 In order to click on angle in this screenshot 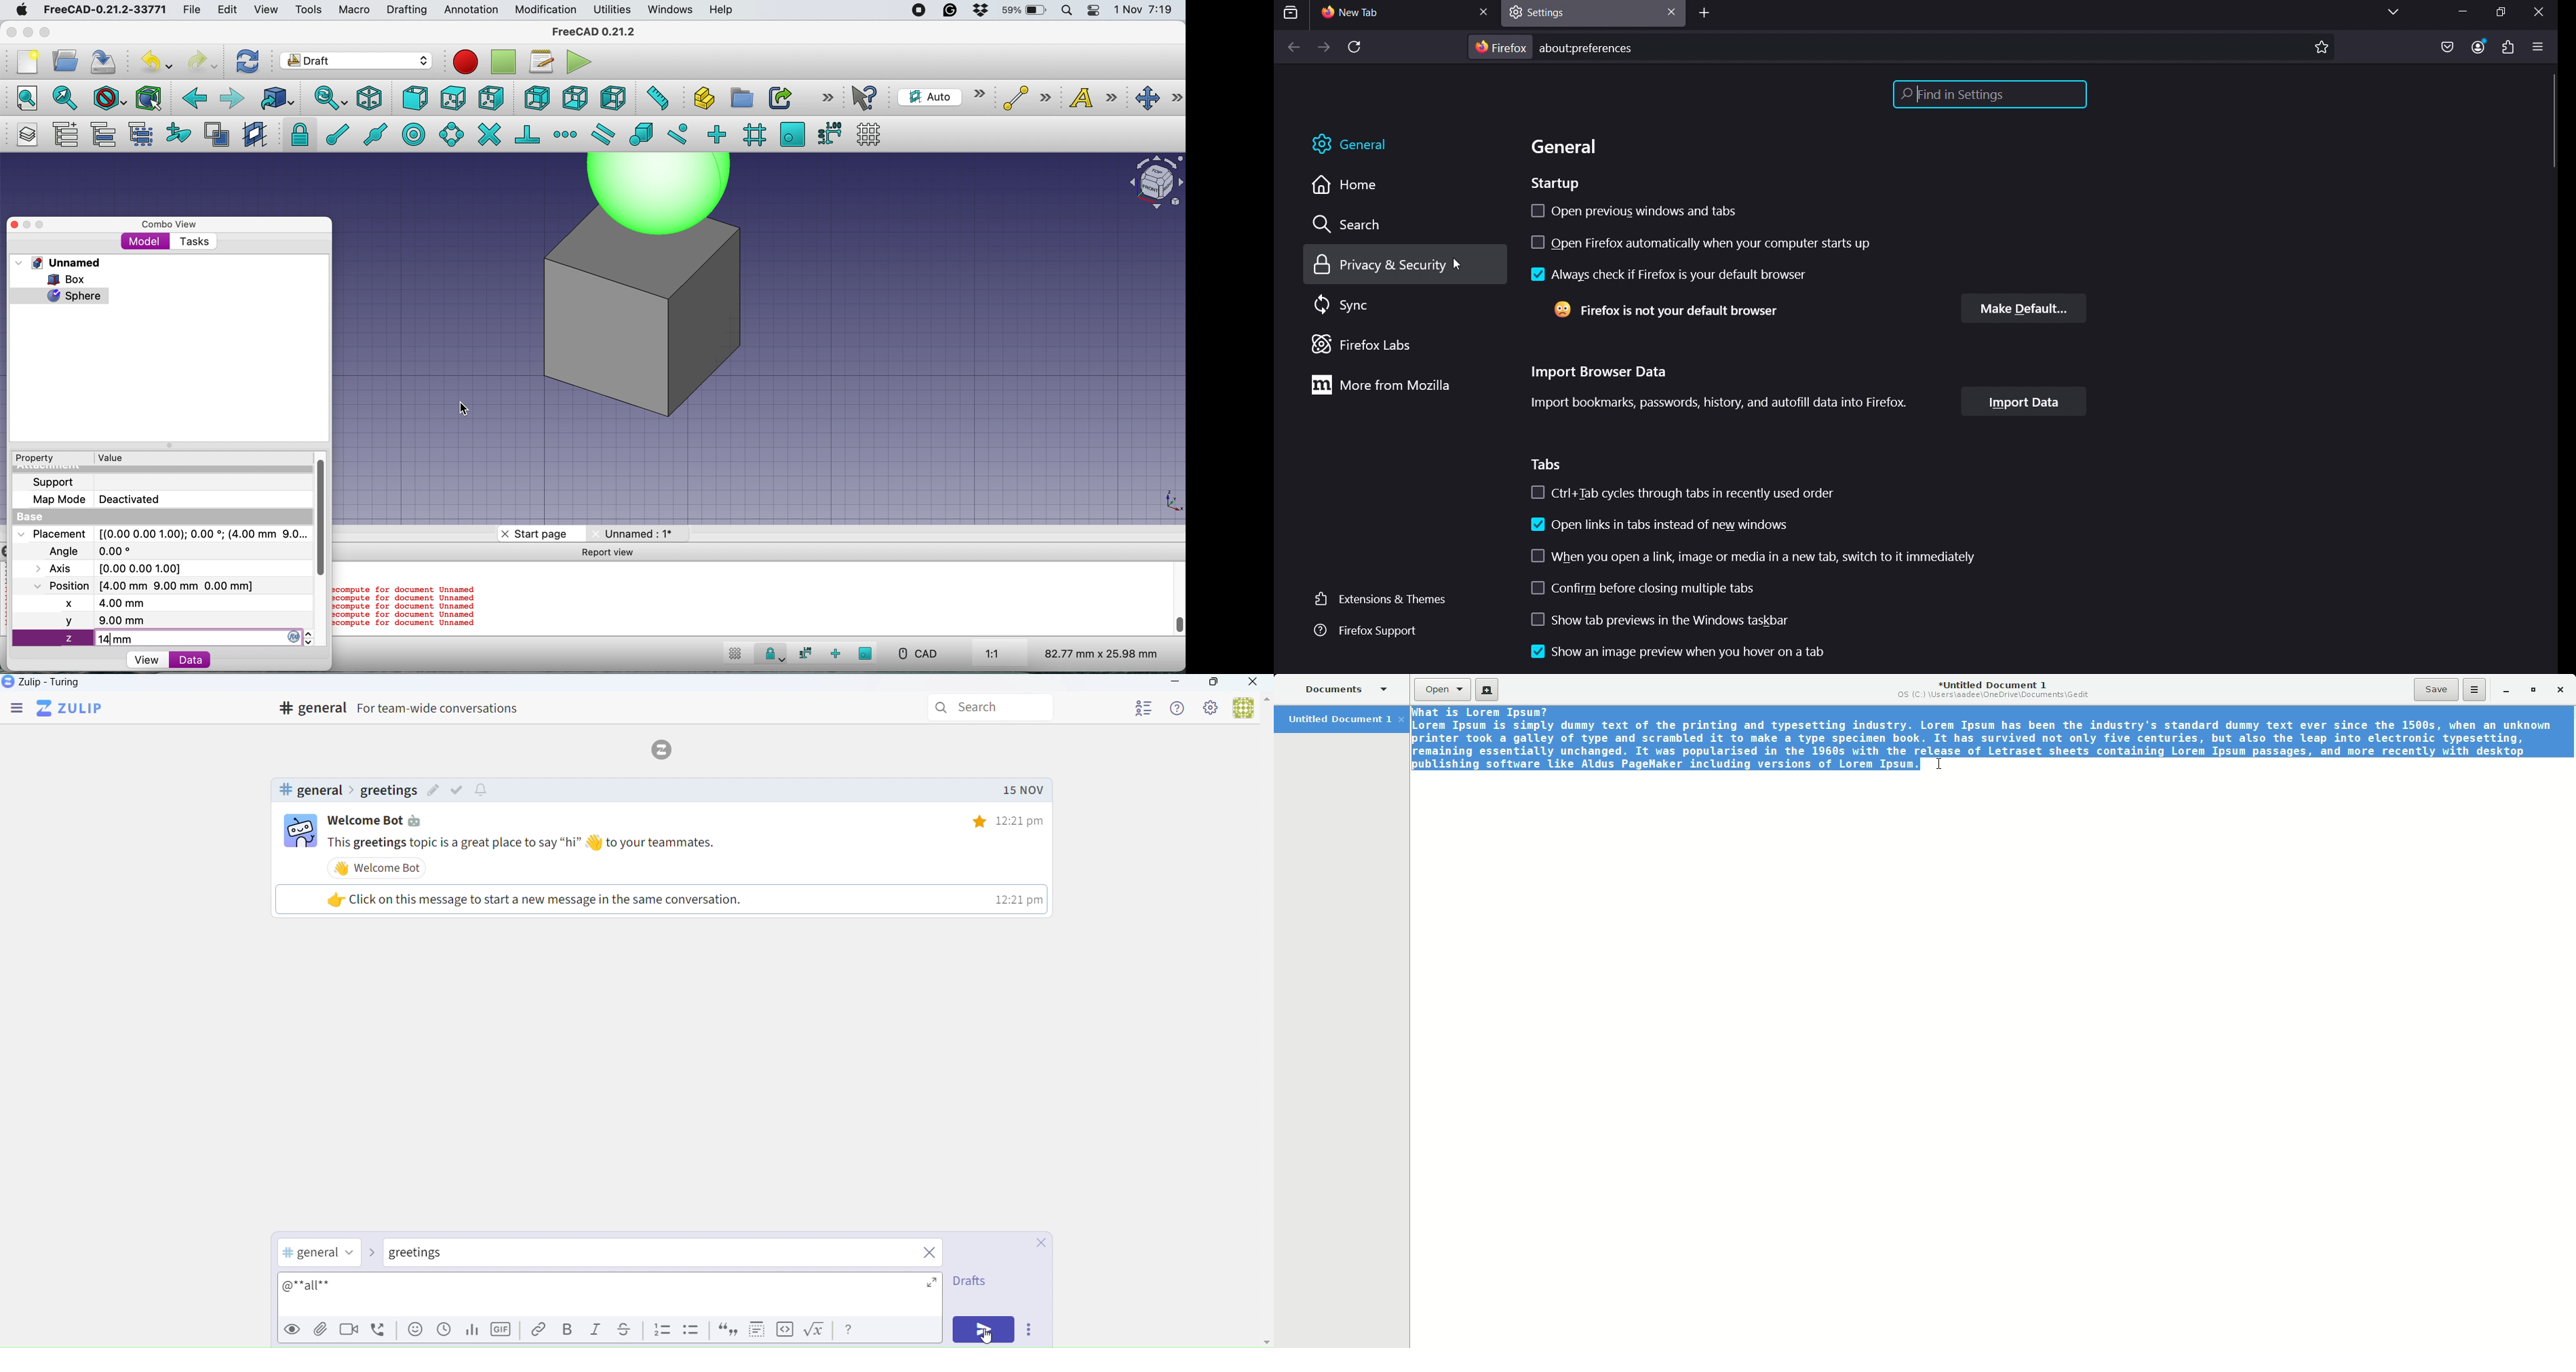, I will do `click(94, 552)`.